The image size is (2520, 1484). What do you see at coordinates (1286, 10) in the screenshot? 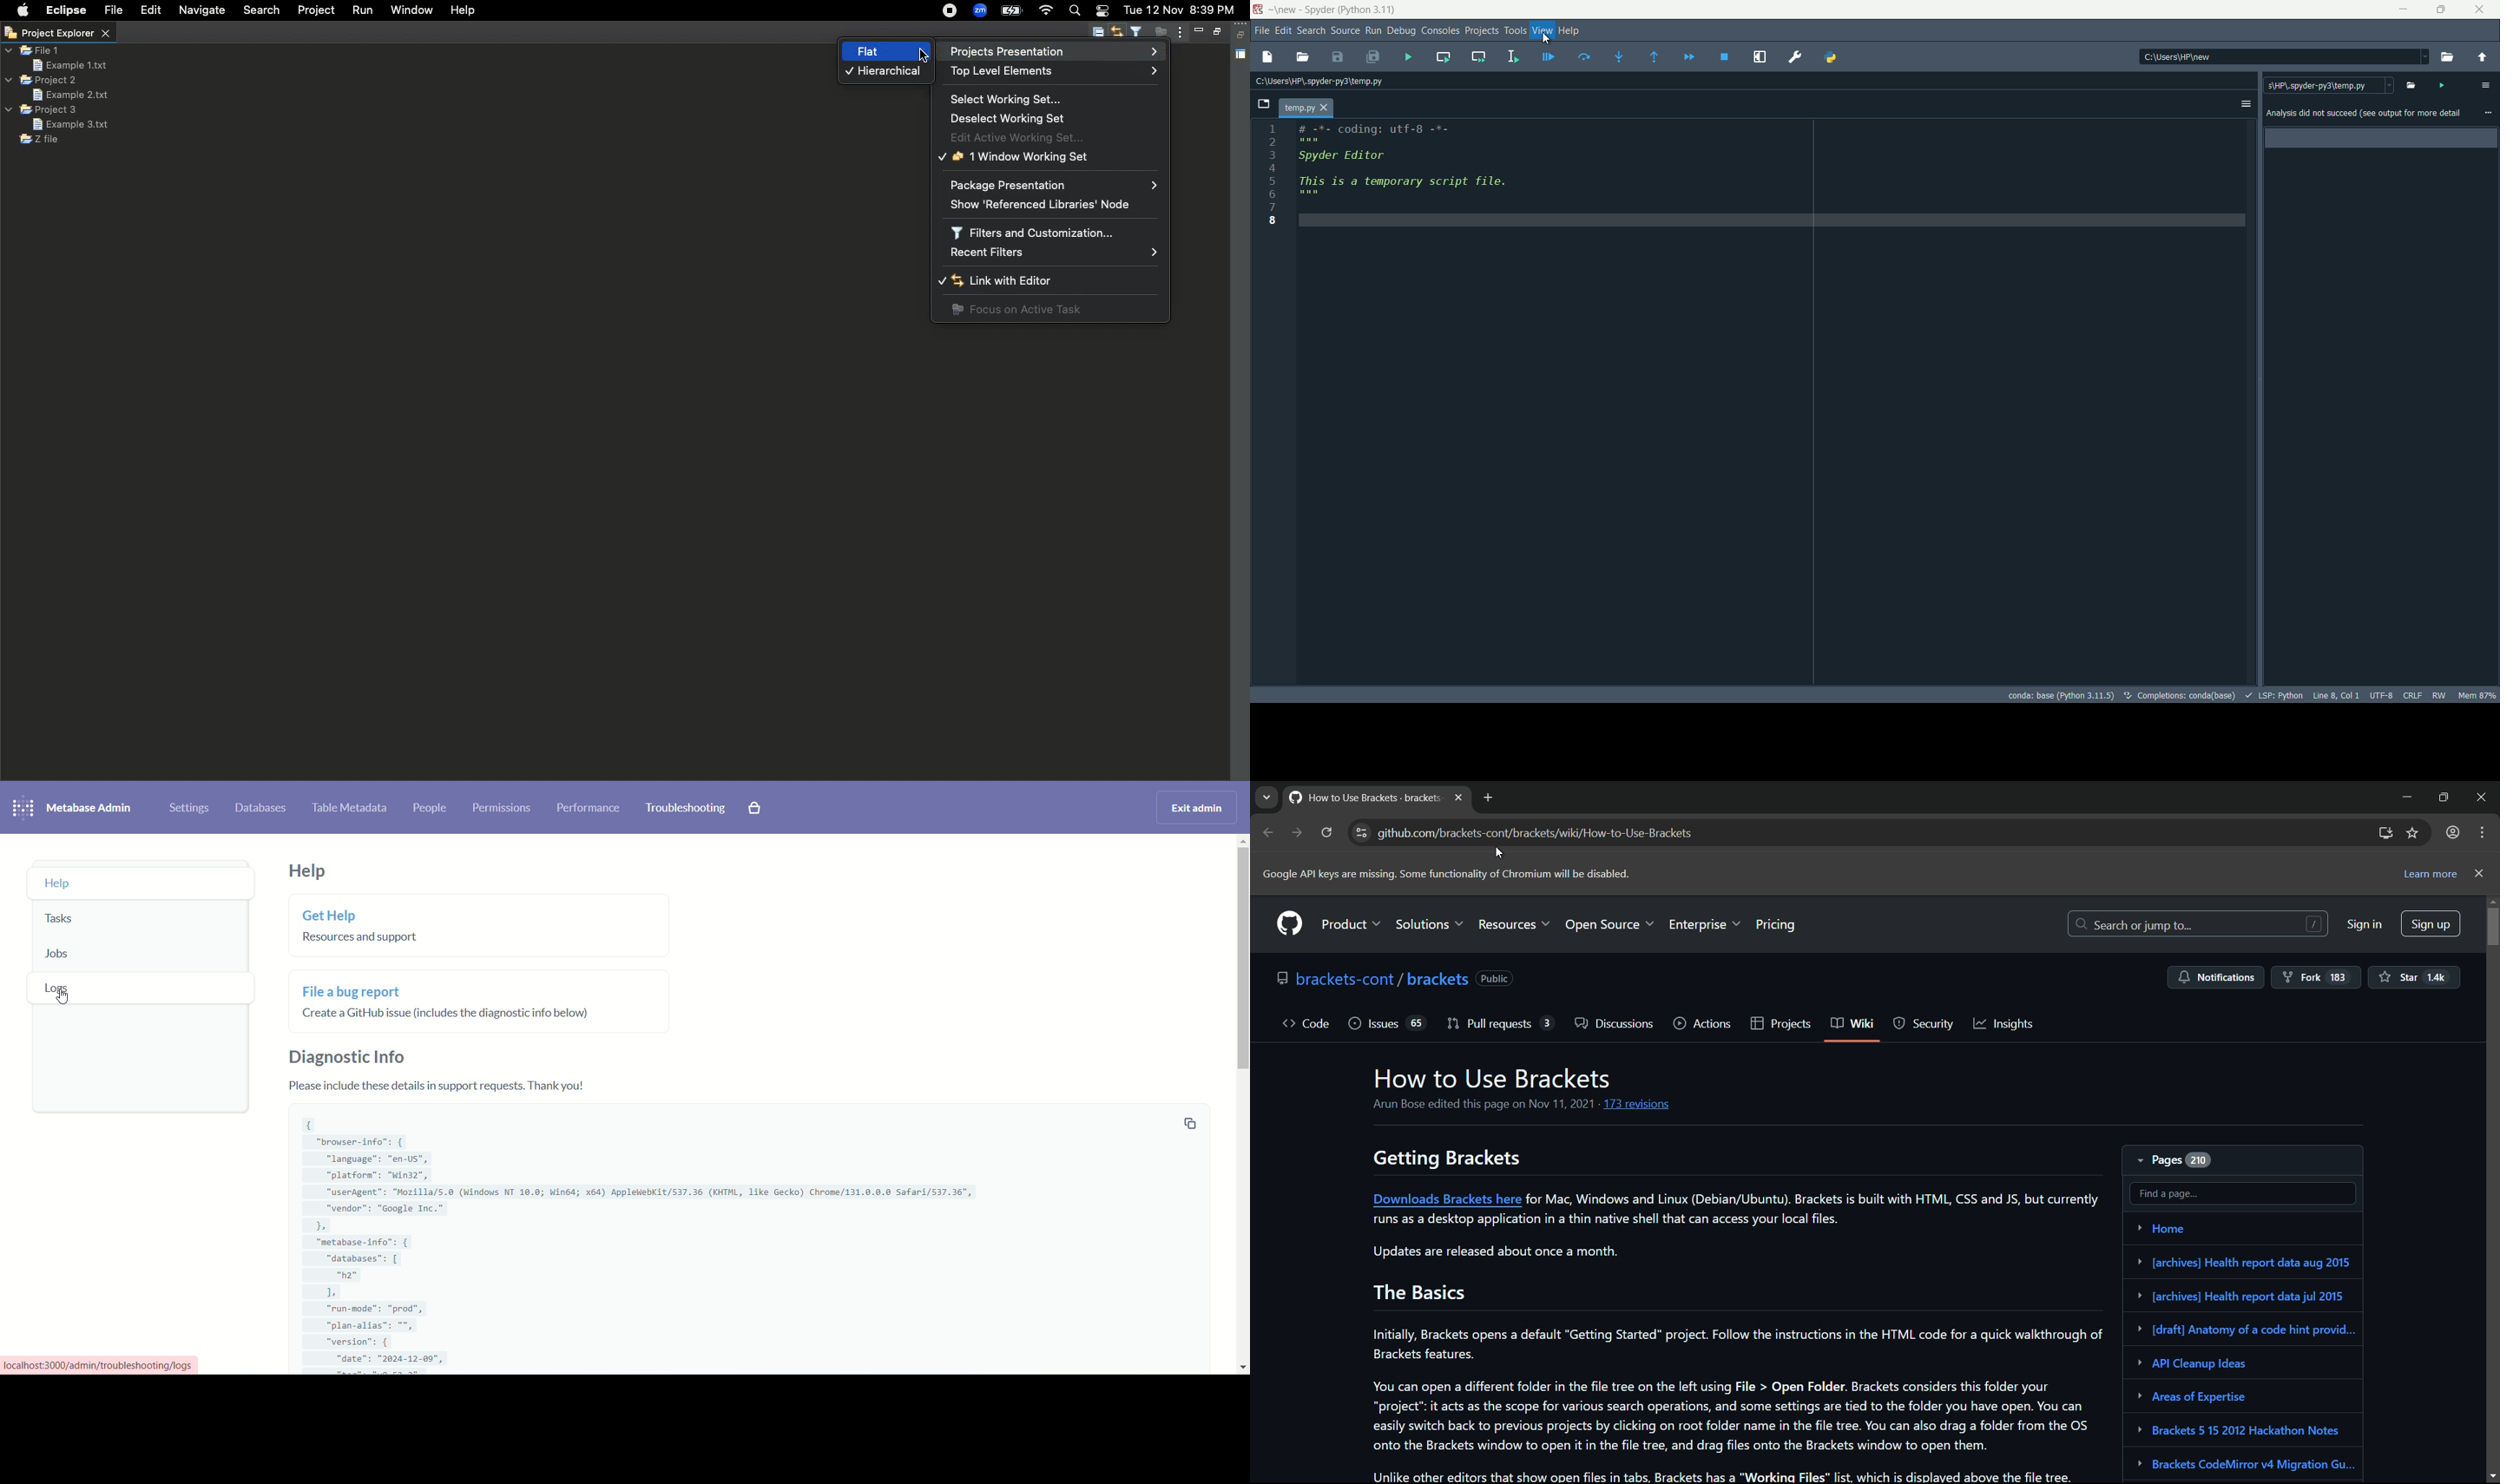
I see `new` at bounding box center [1286, 10].